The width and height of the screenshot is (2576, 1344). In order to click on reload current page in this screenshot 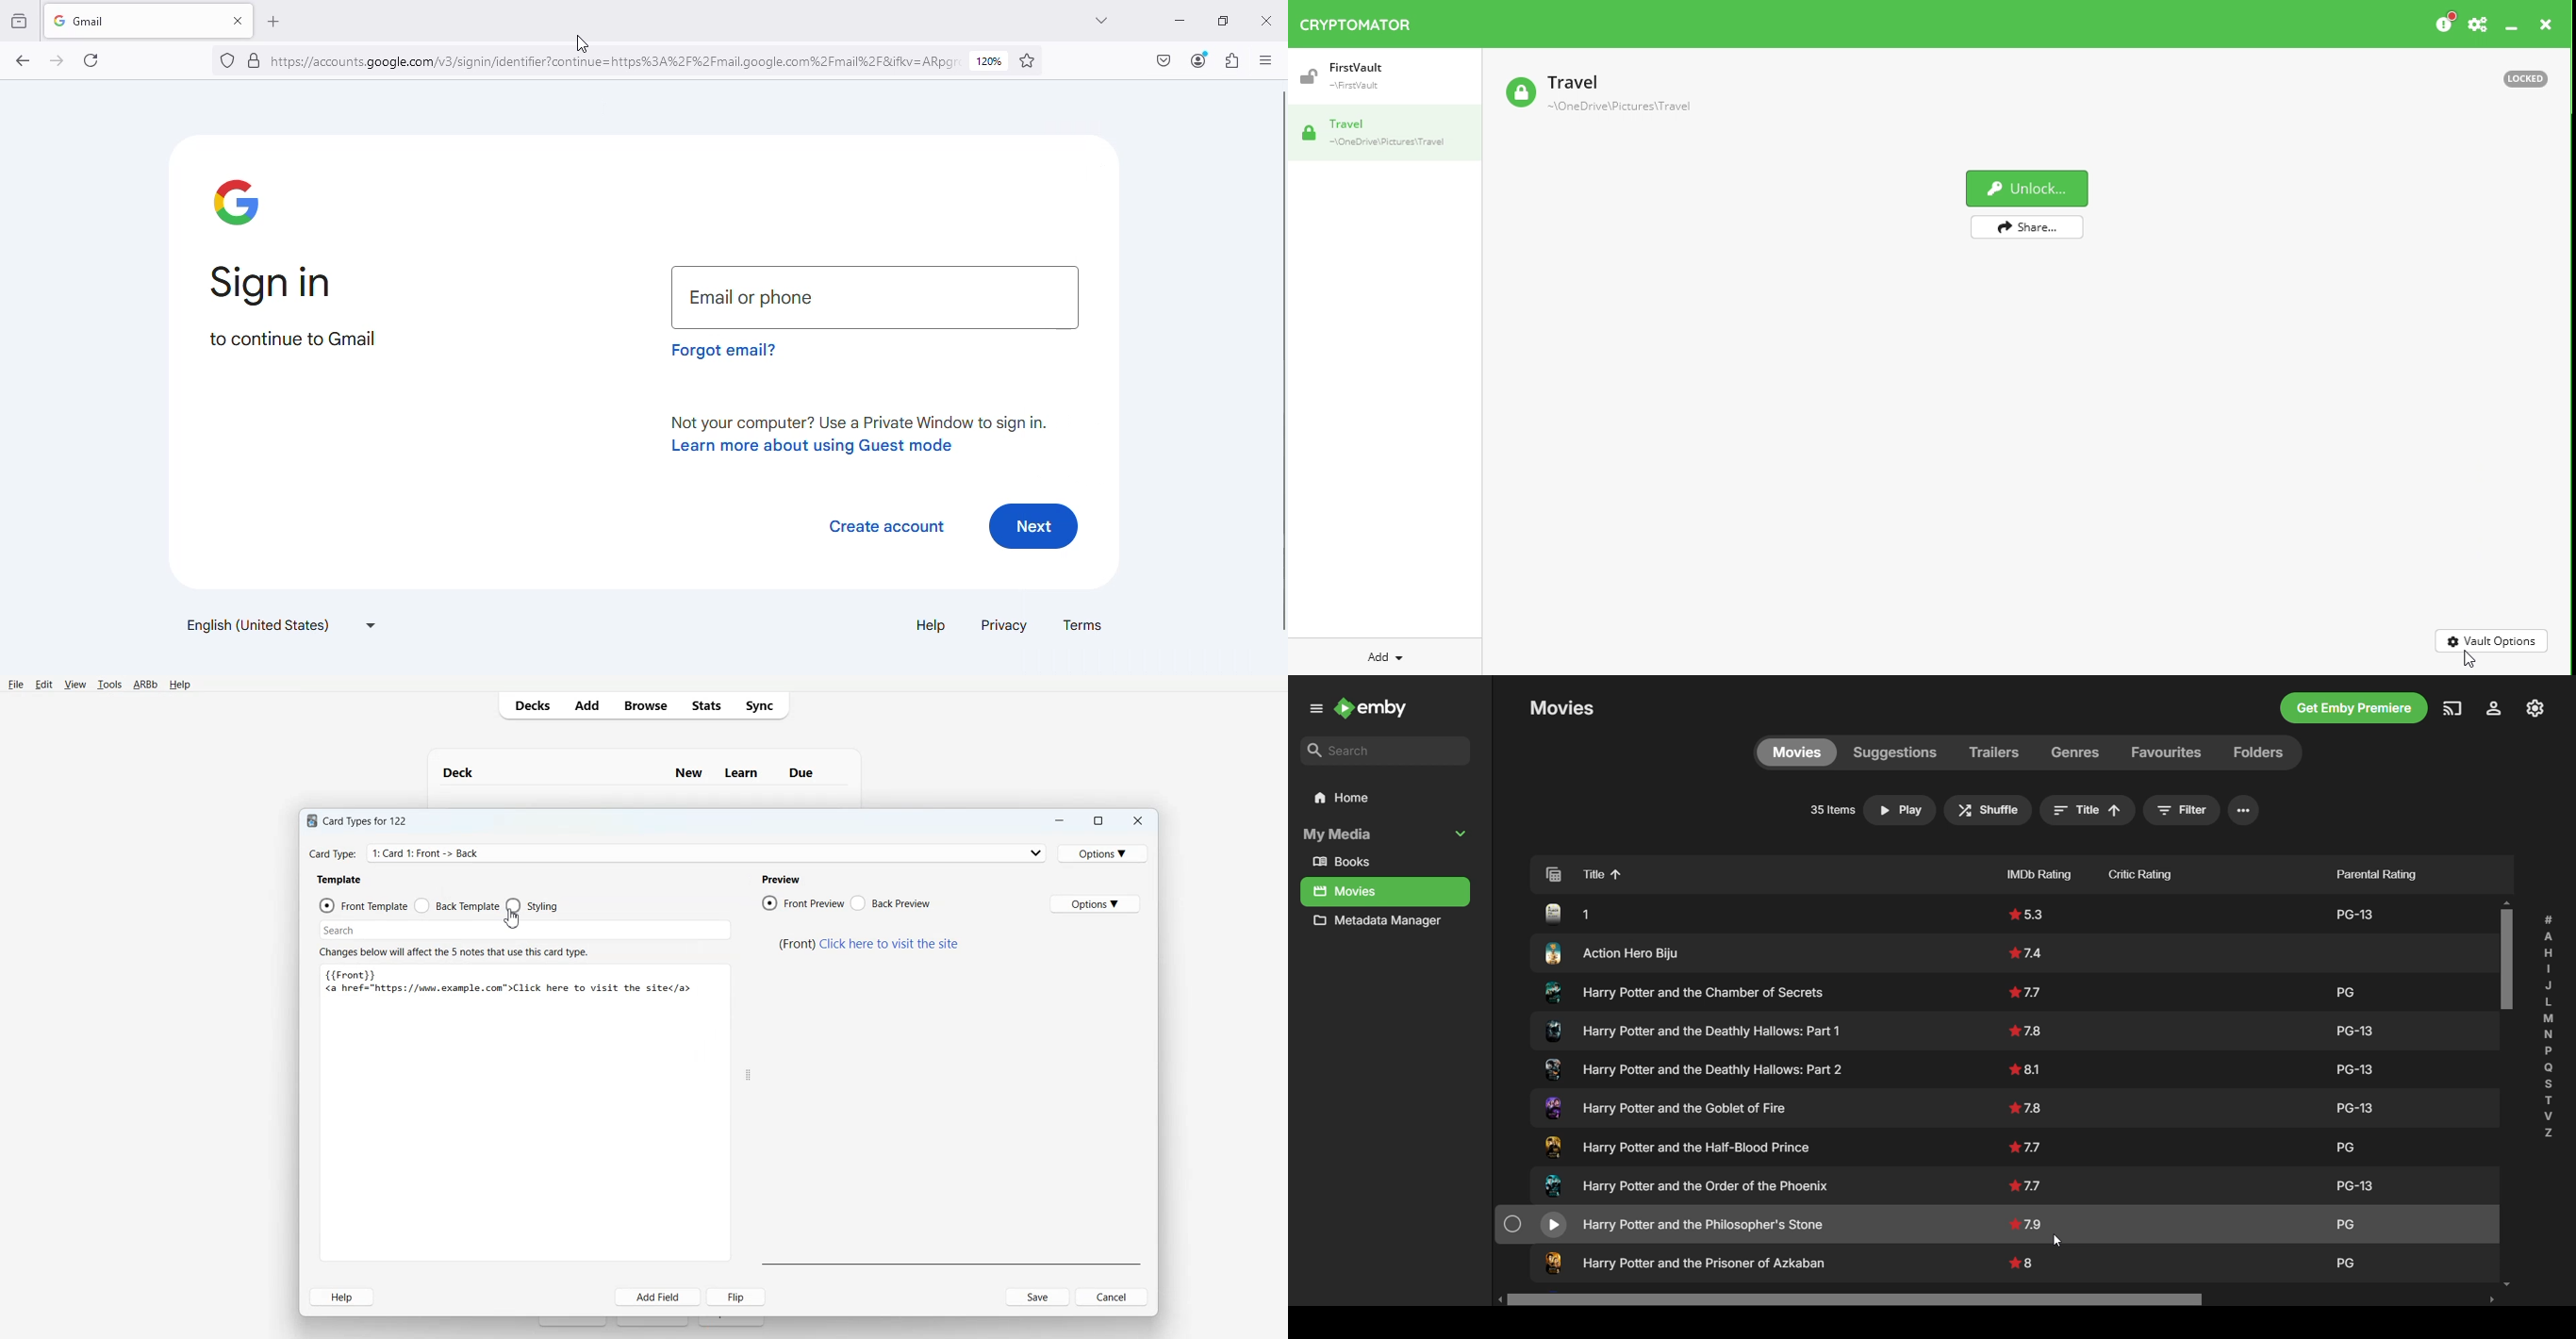, I will do `click(91, 60)`.